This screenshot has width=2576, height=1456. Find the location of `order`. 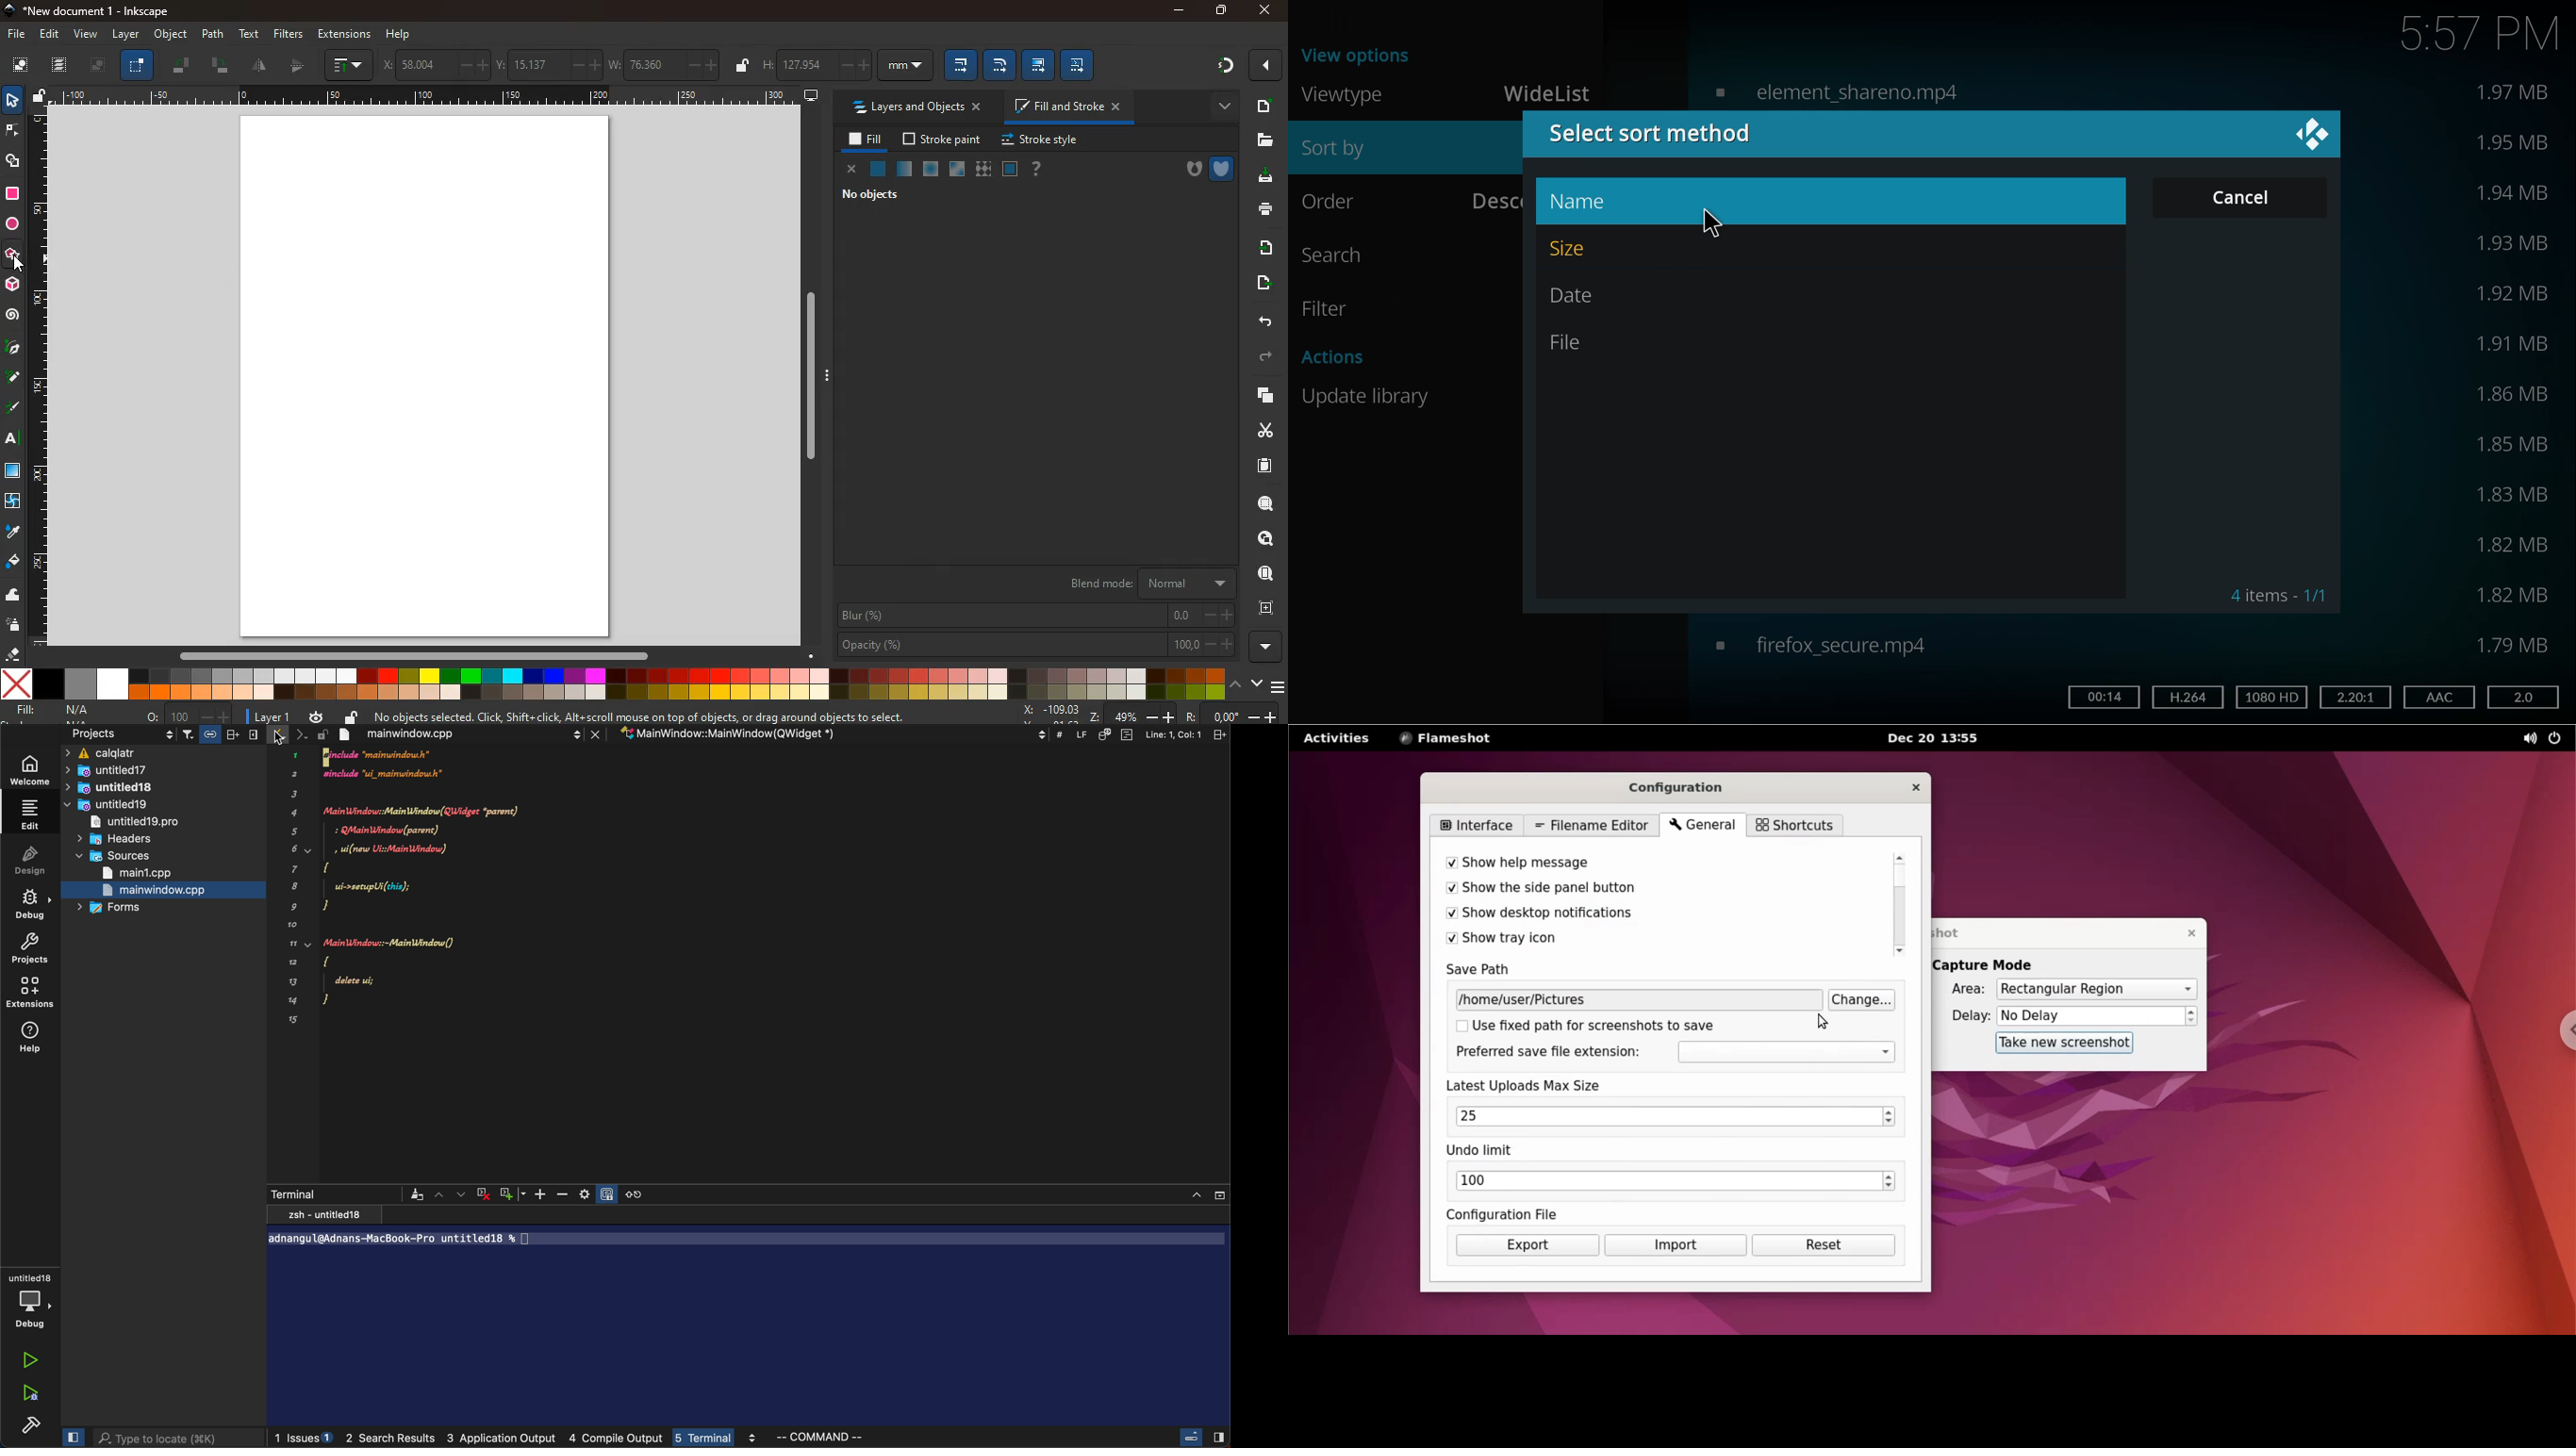

order is located at coordinates (1340, 200).